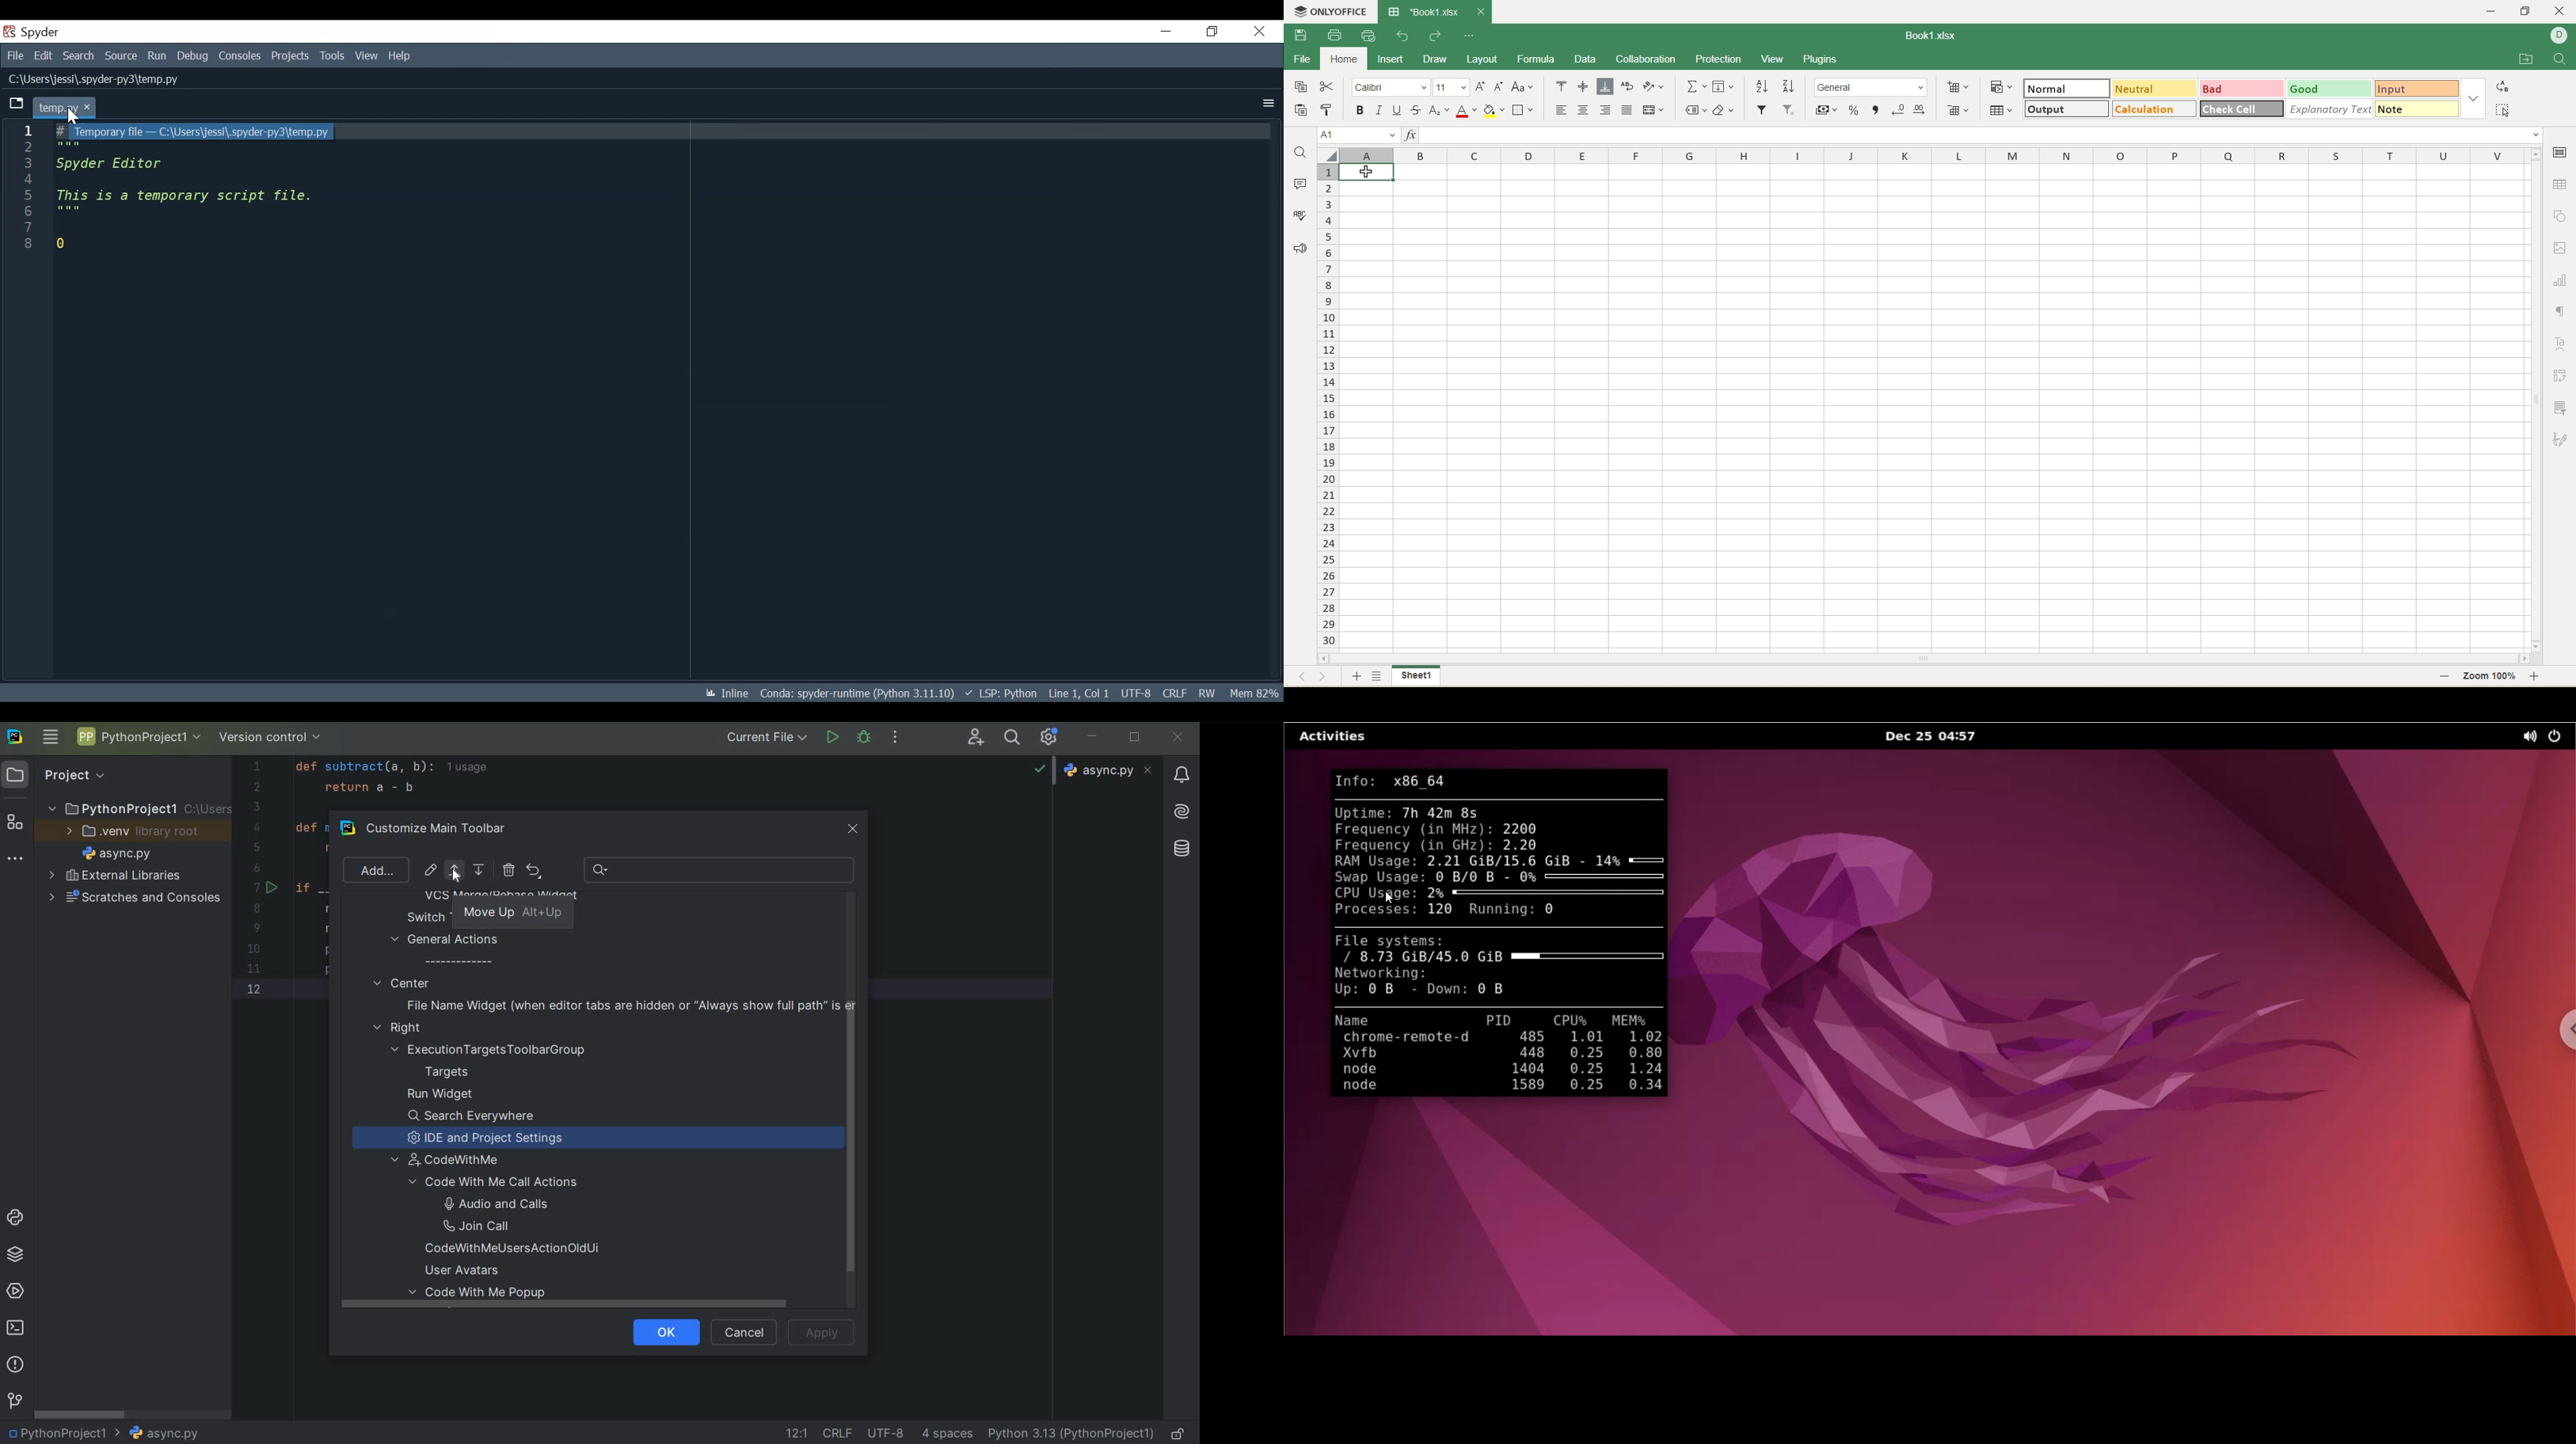 The height and width of the screenshot is (1456, 2576). Describe the element at coordinates (468, 1270) in the screenshot. I see `user avatars` at that location.